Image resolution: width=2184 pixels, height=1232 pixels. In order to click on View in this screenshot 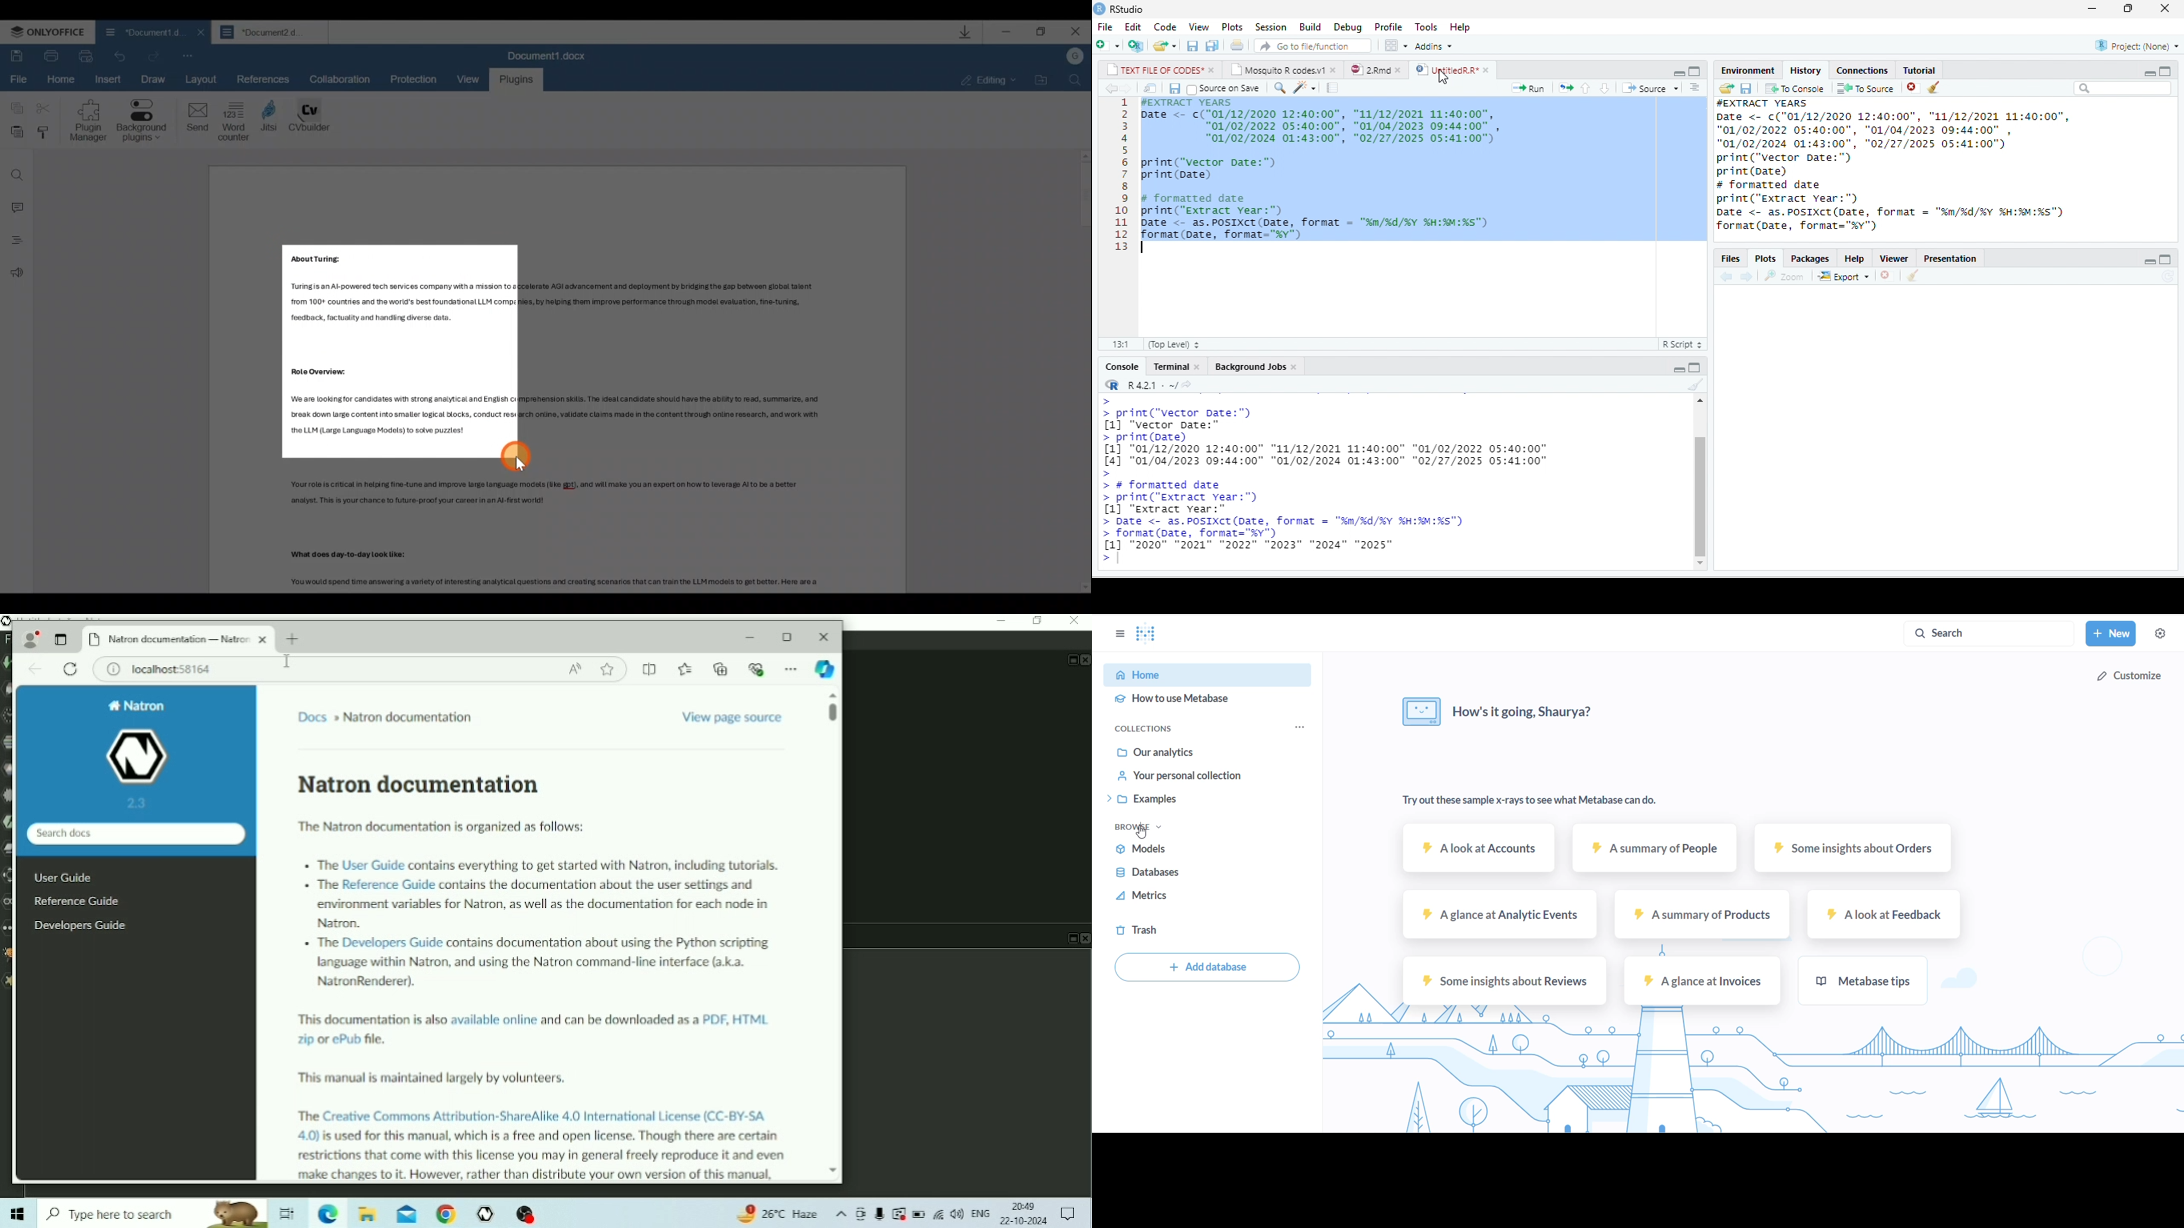, I will do `click(1198, 27)`.